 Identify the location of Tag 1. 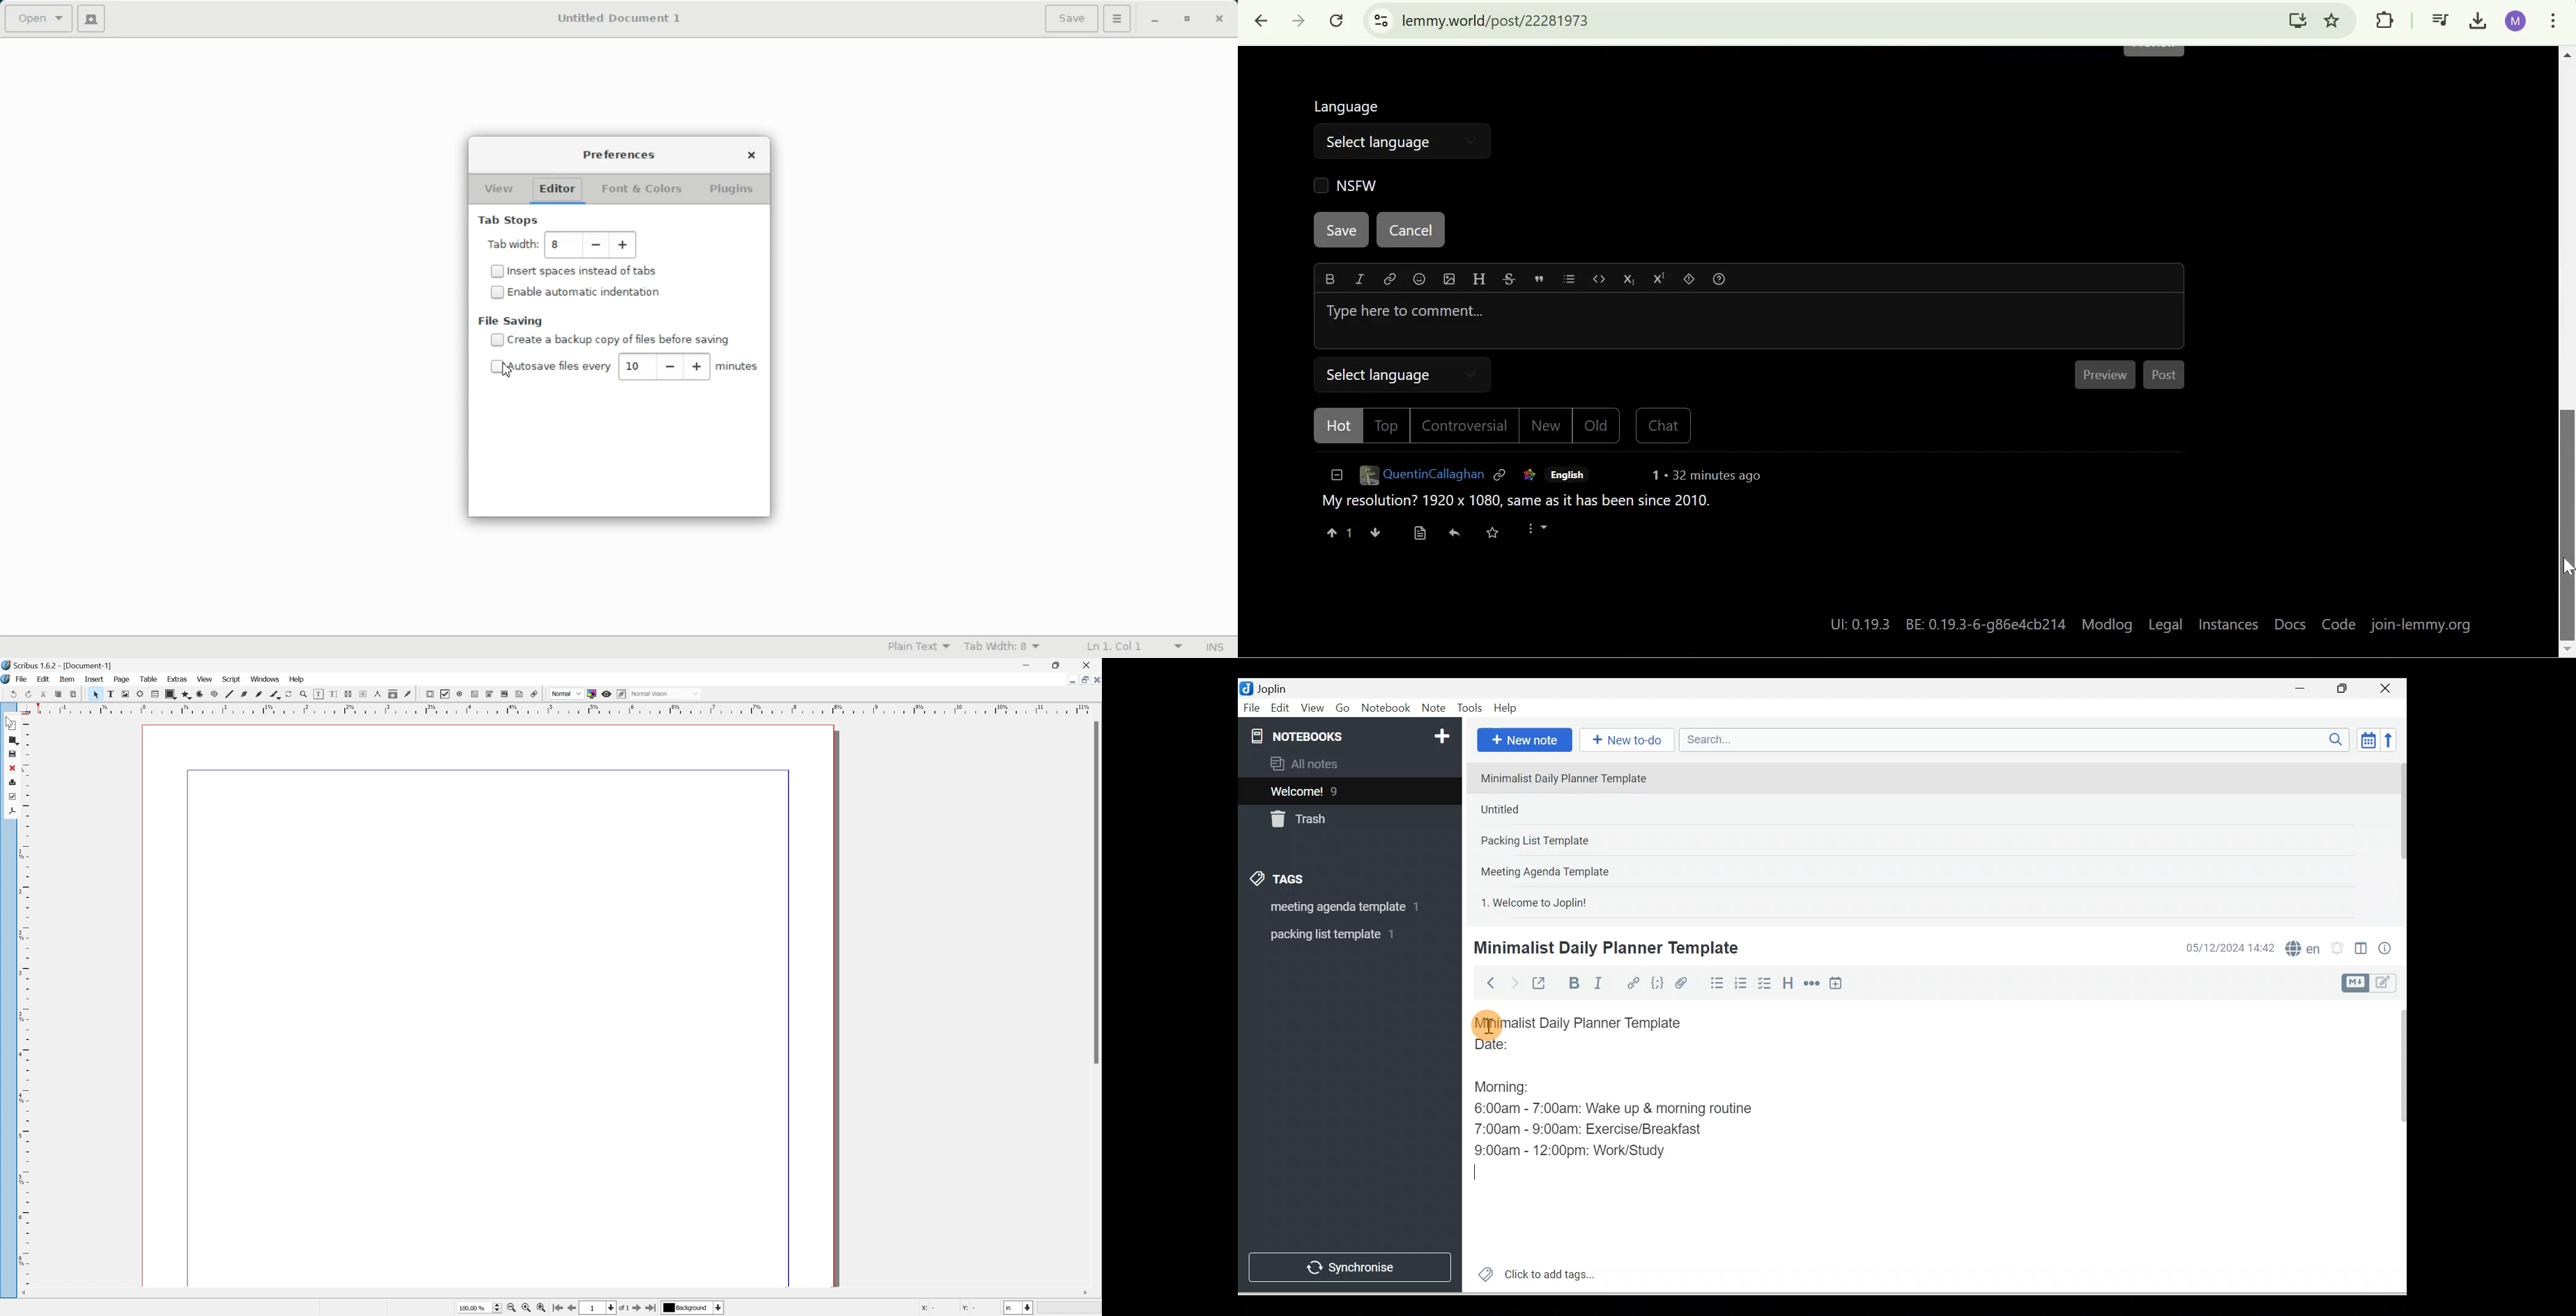
(1333, 908).